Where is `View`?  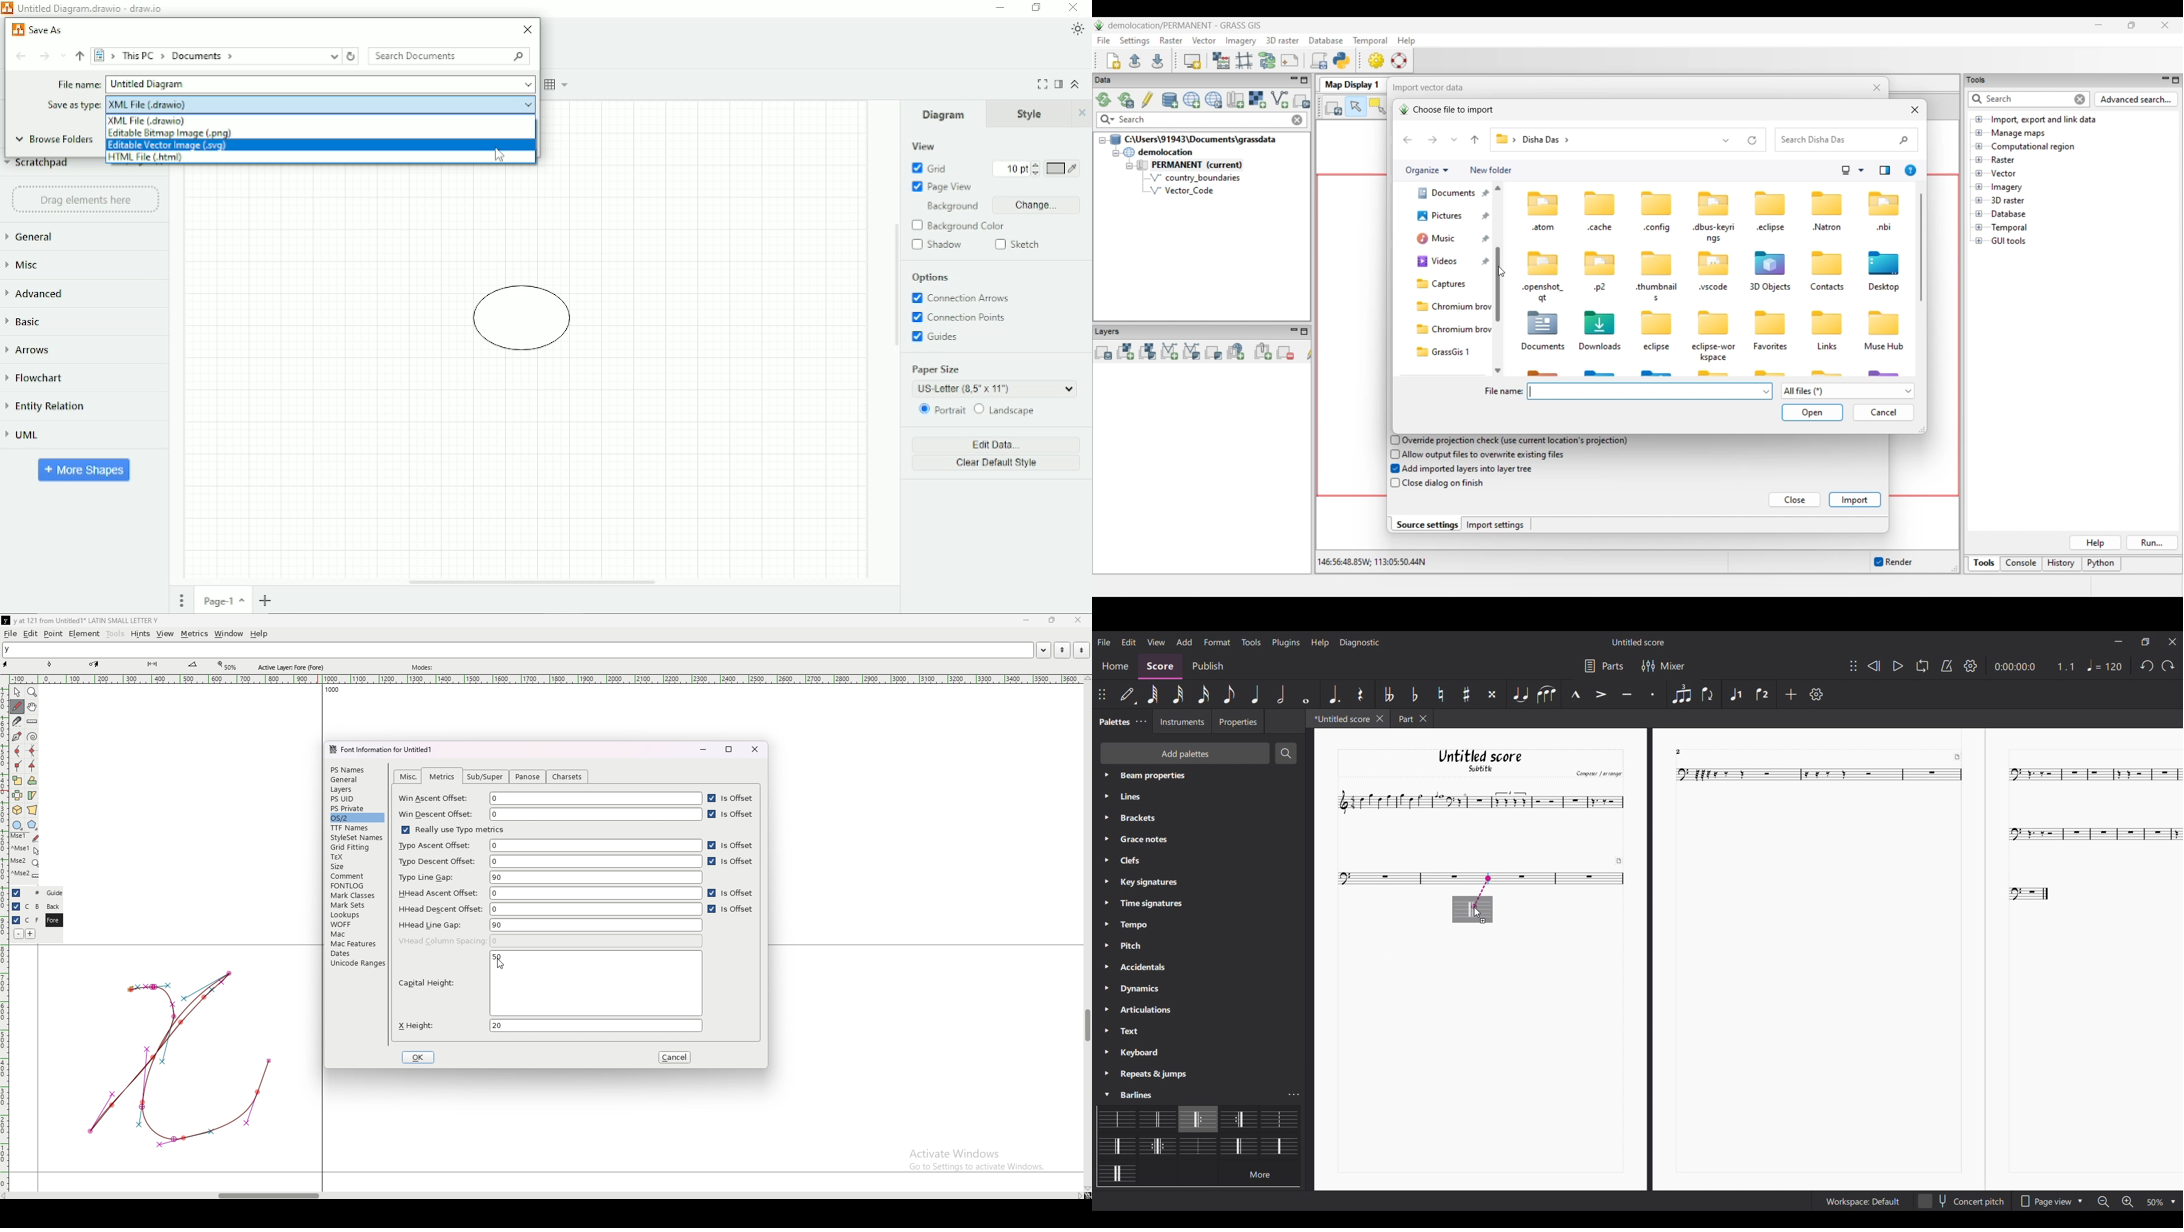 View is located at coordinates (922, 146).